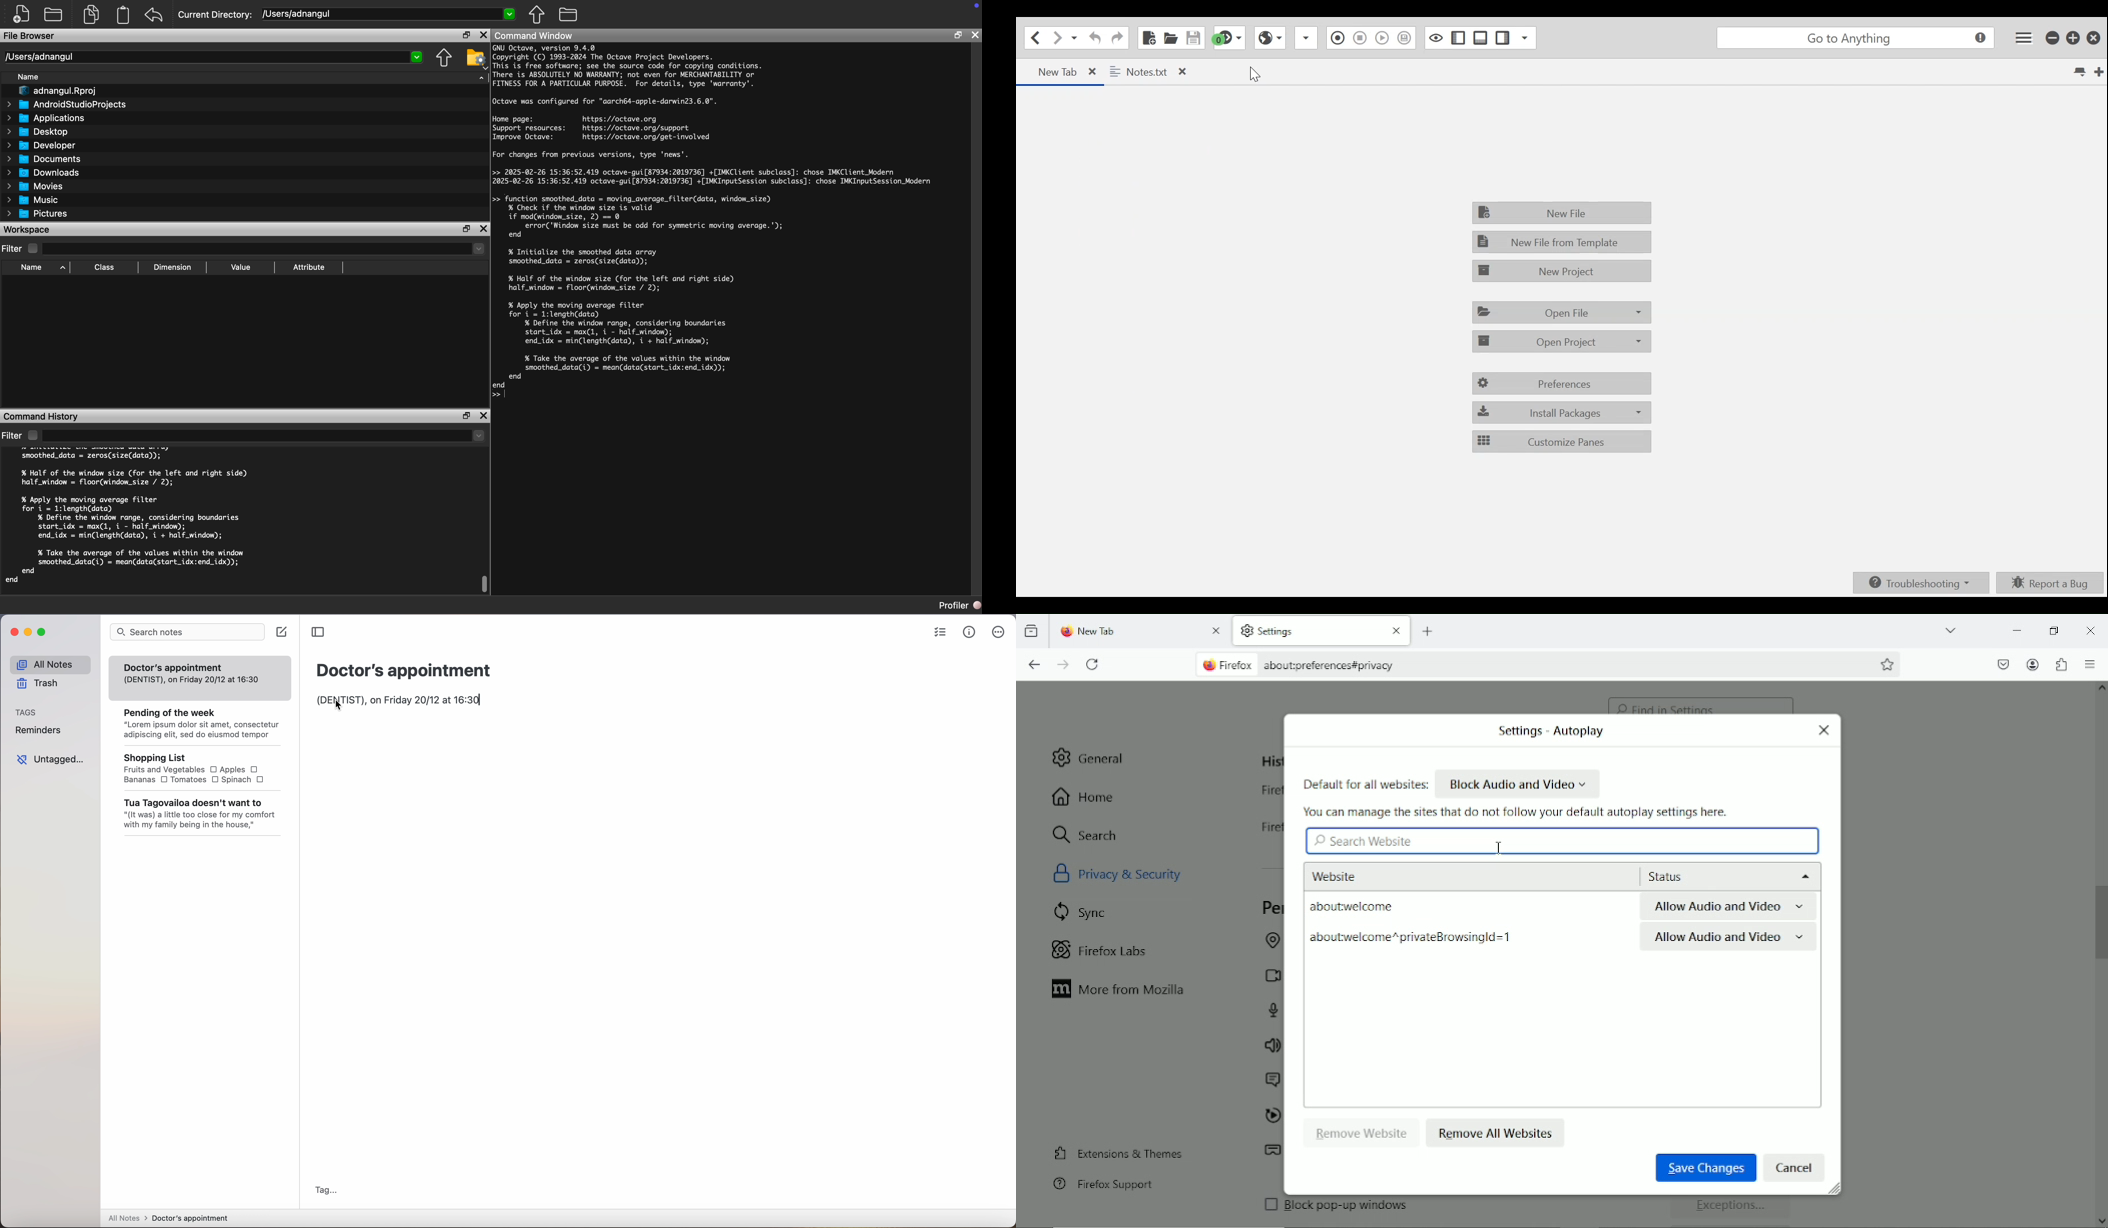 Image resolution: width=2128 pixels, height=1232 pixels. What do you see at coordinates (1365, 785) in the screenshot?
I see `default for all website` at bounding box center [1365, 785].